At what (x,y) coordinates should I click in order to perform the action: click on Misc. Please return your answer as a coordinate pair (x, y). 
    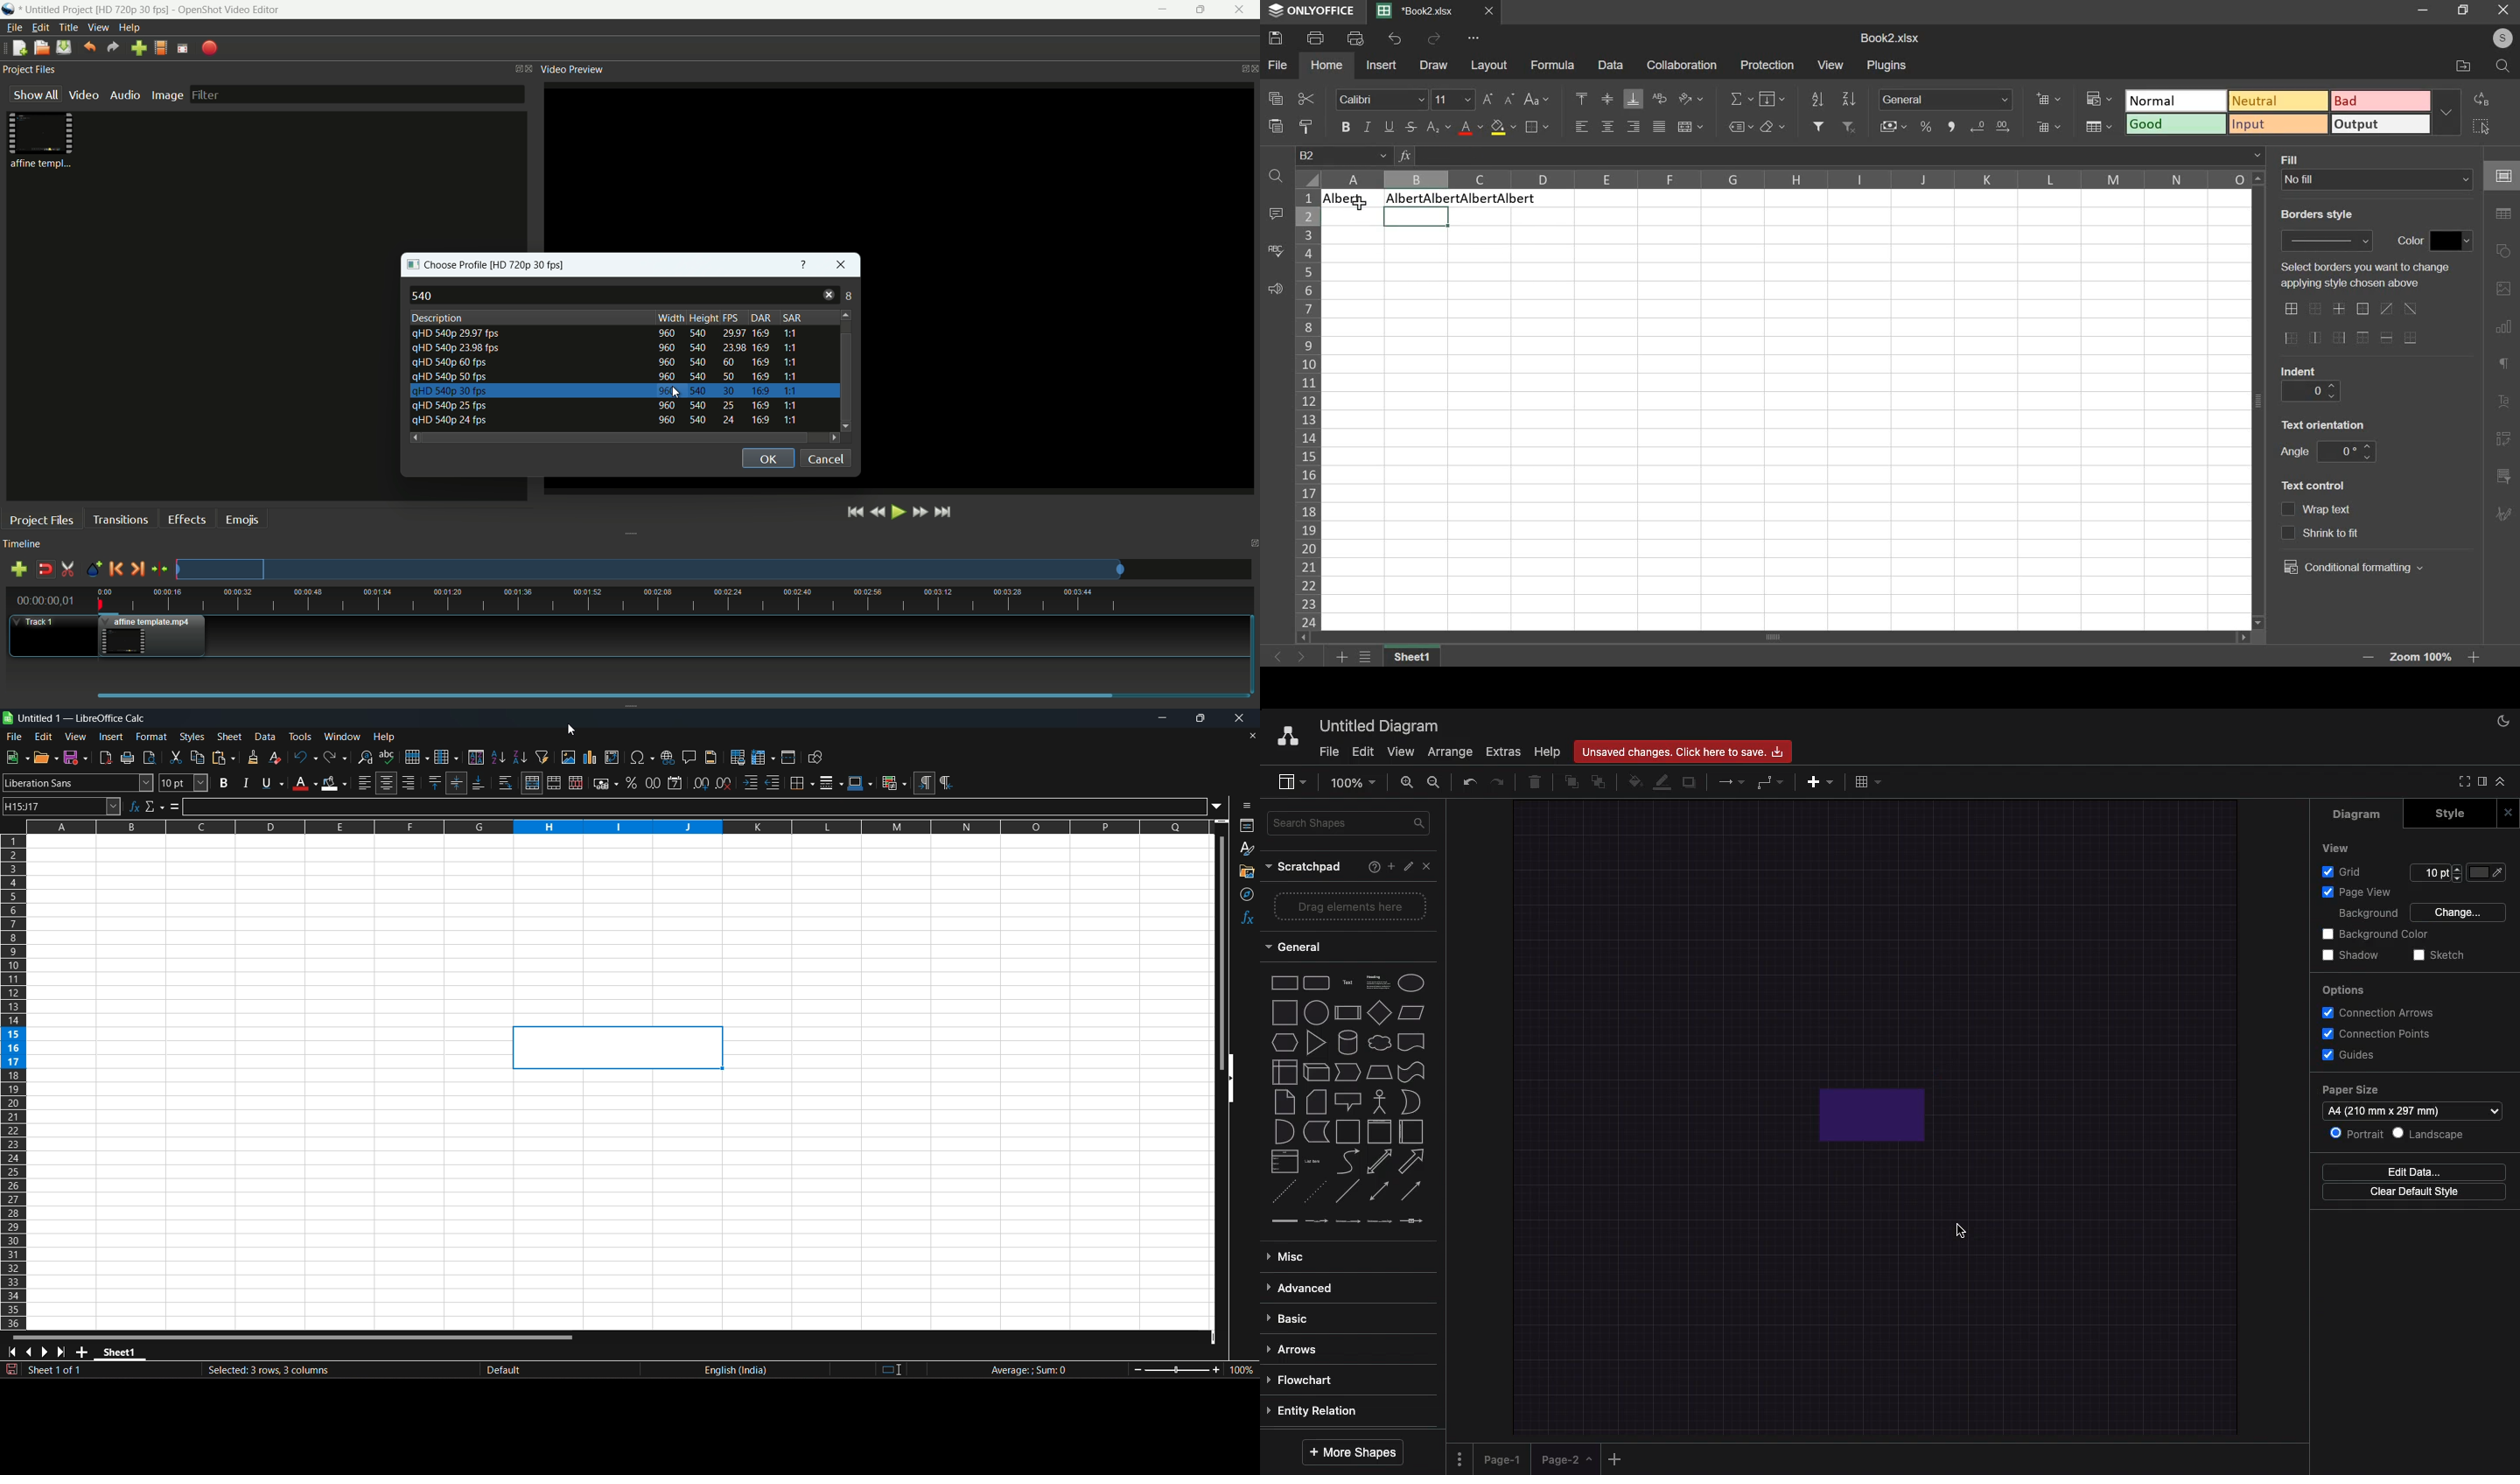
    Looking at the image, I should click on (1291, 1252).